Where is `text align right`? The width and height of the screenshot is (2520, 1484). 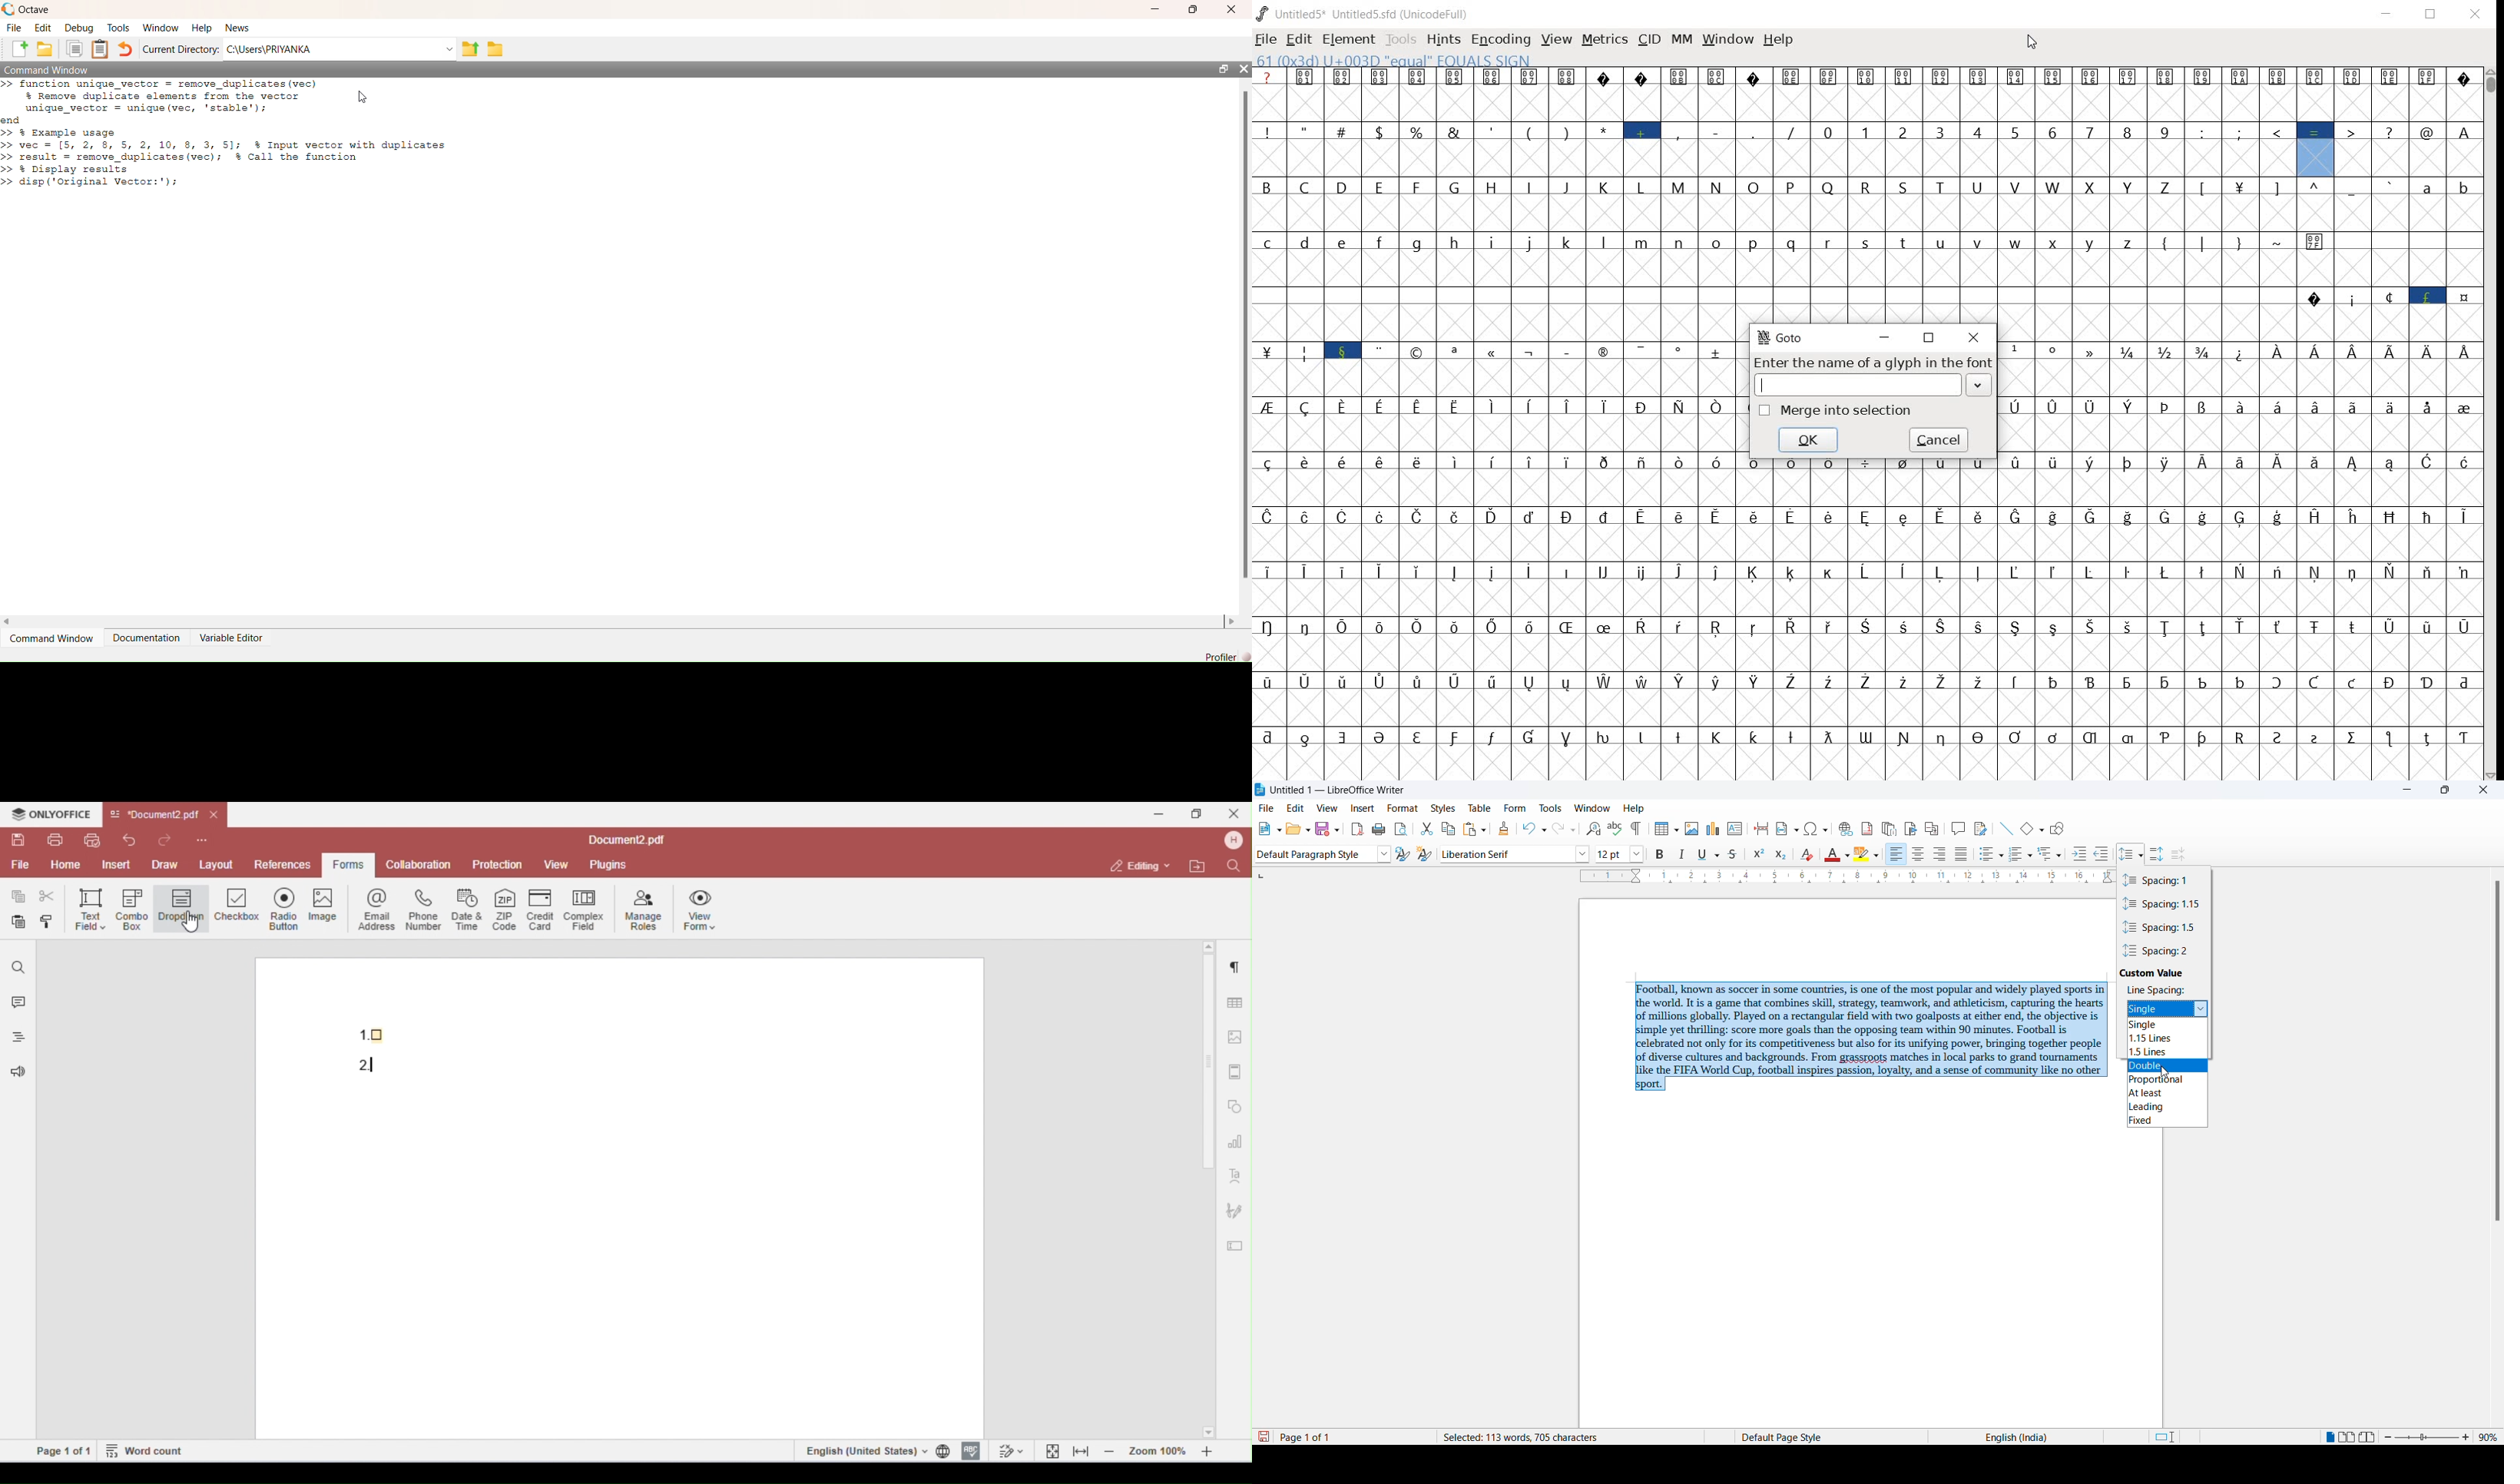 text align right is located at coordinates (1896, 855).